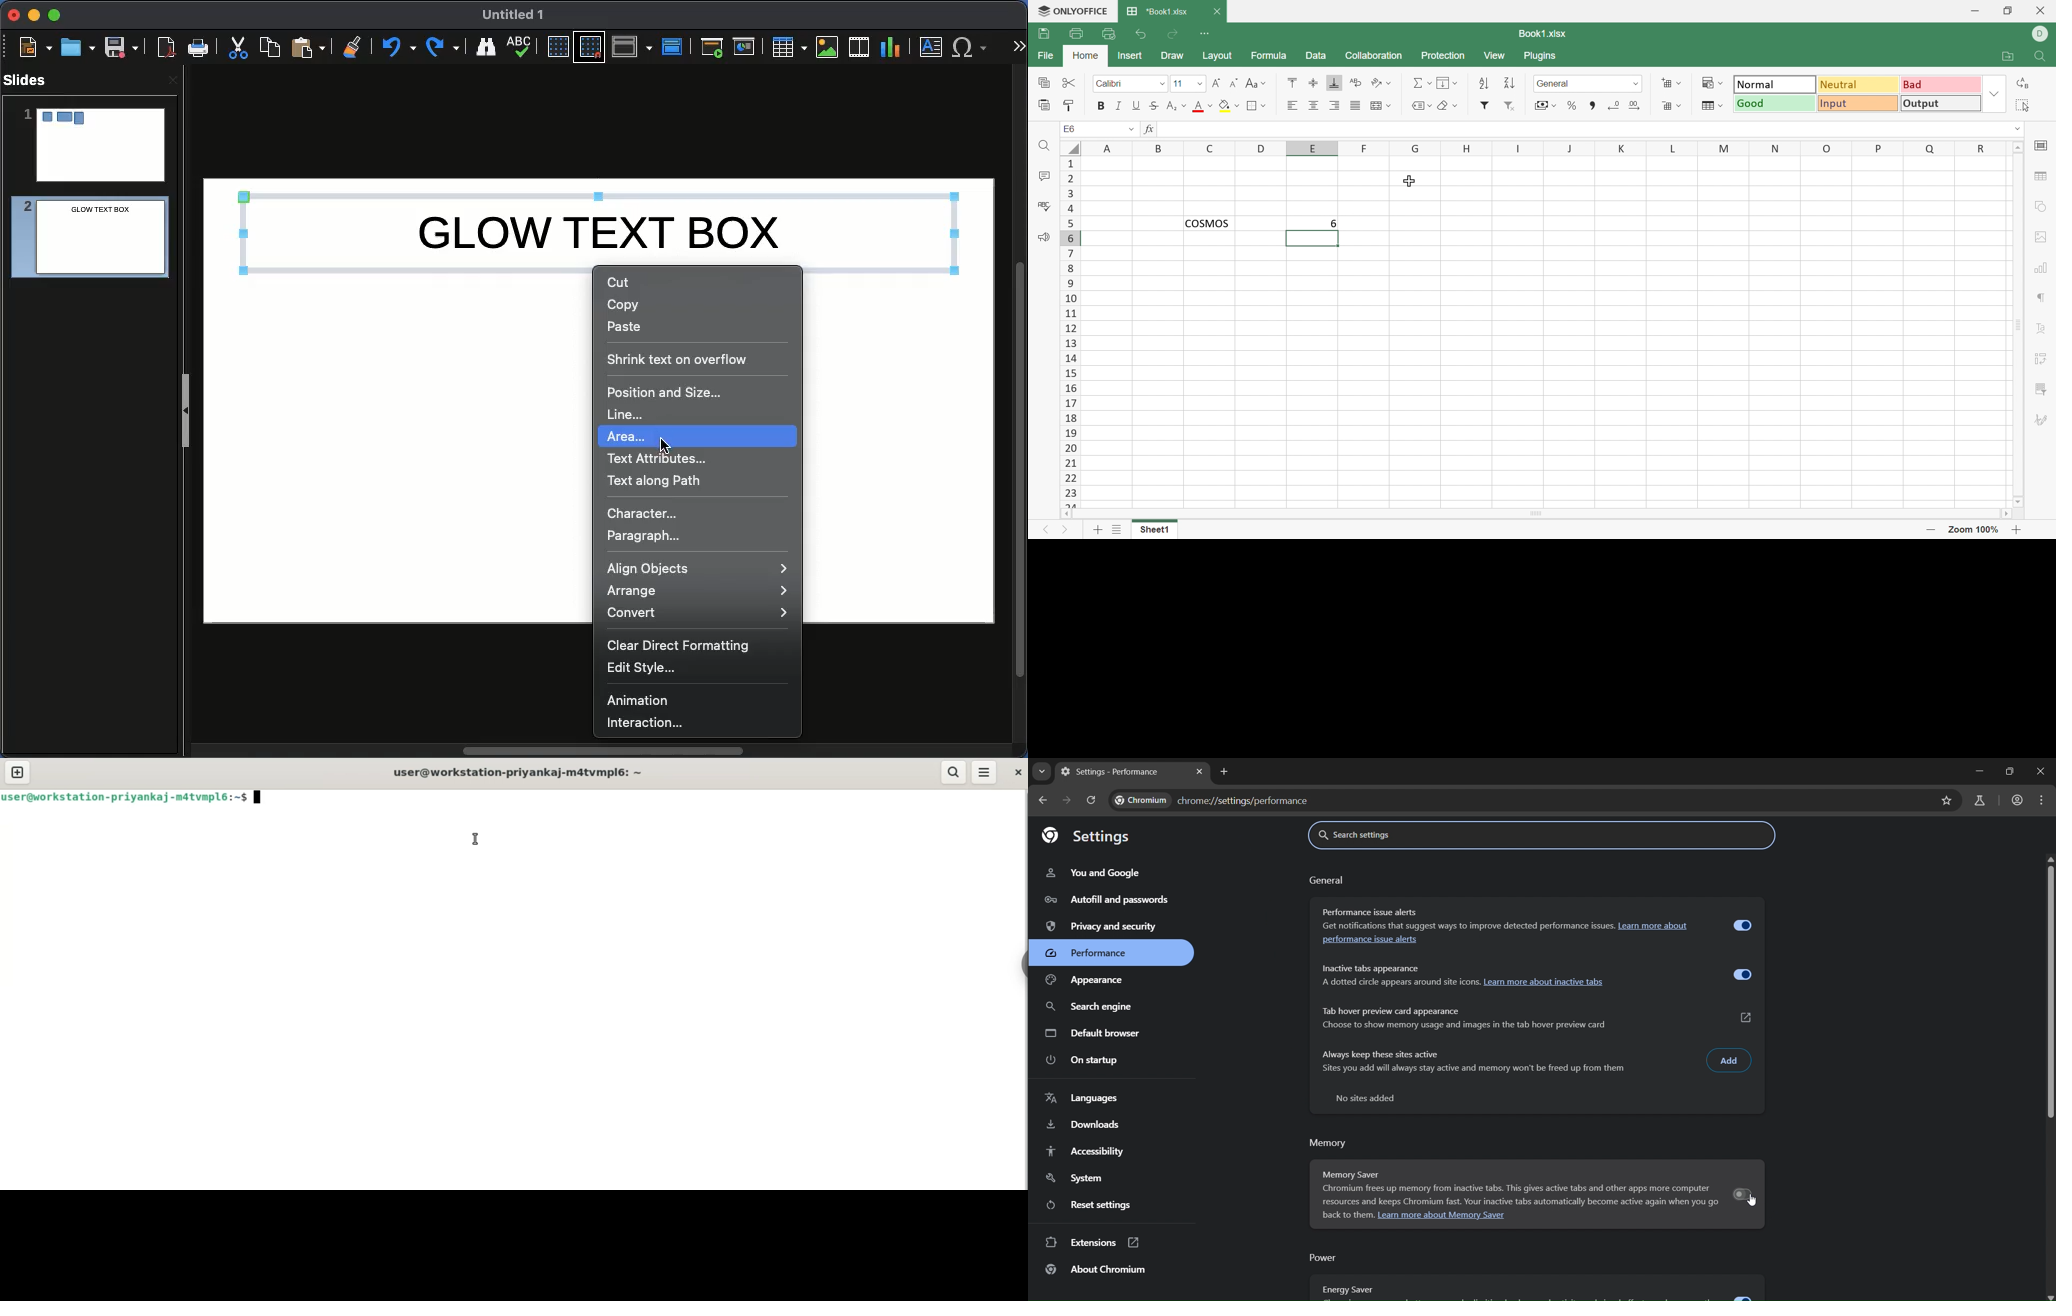  I want to click on First slide, so click(712, 47).